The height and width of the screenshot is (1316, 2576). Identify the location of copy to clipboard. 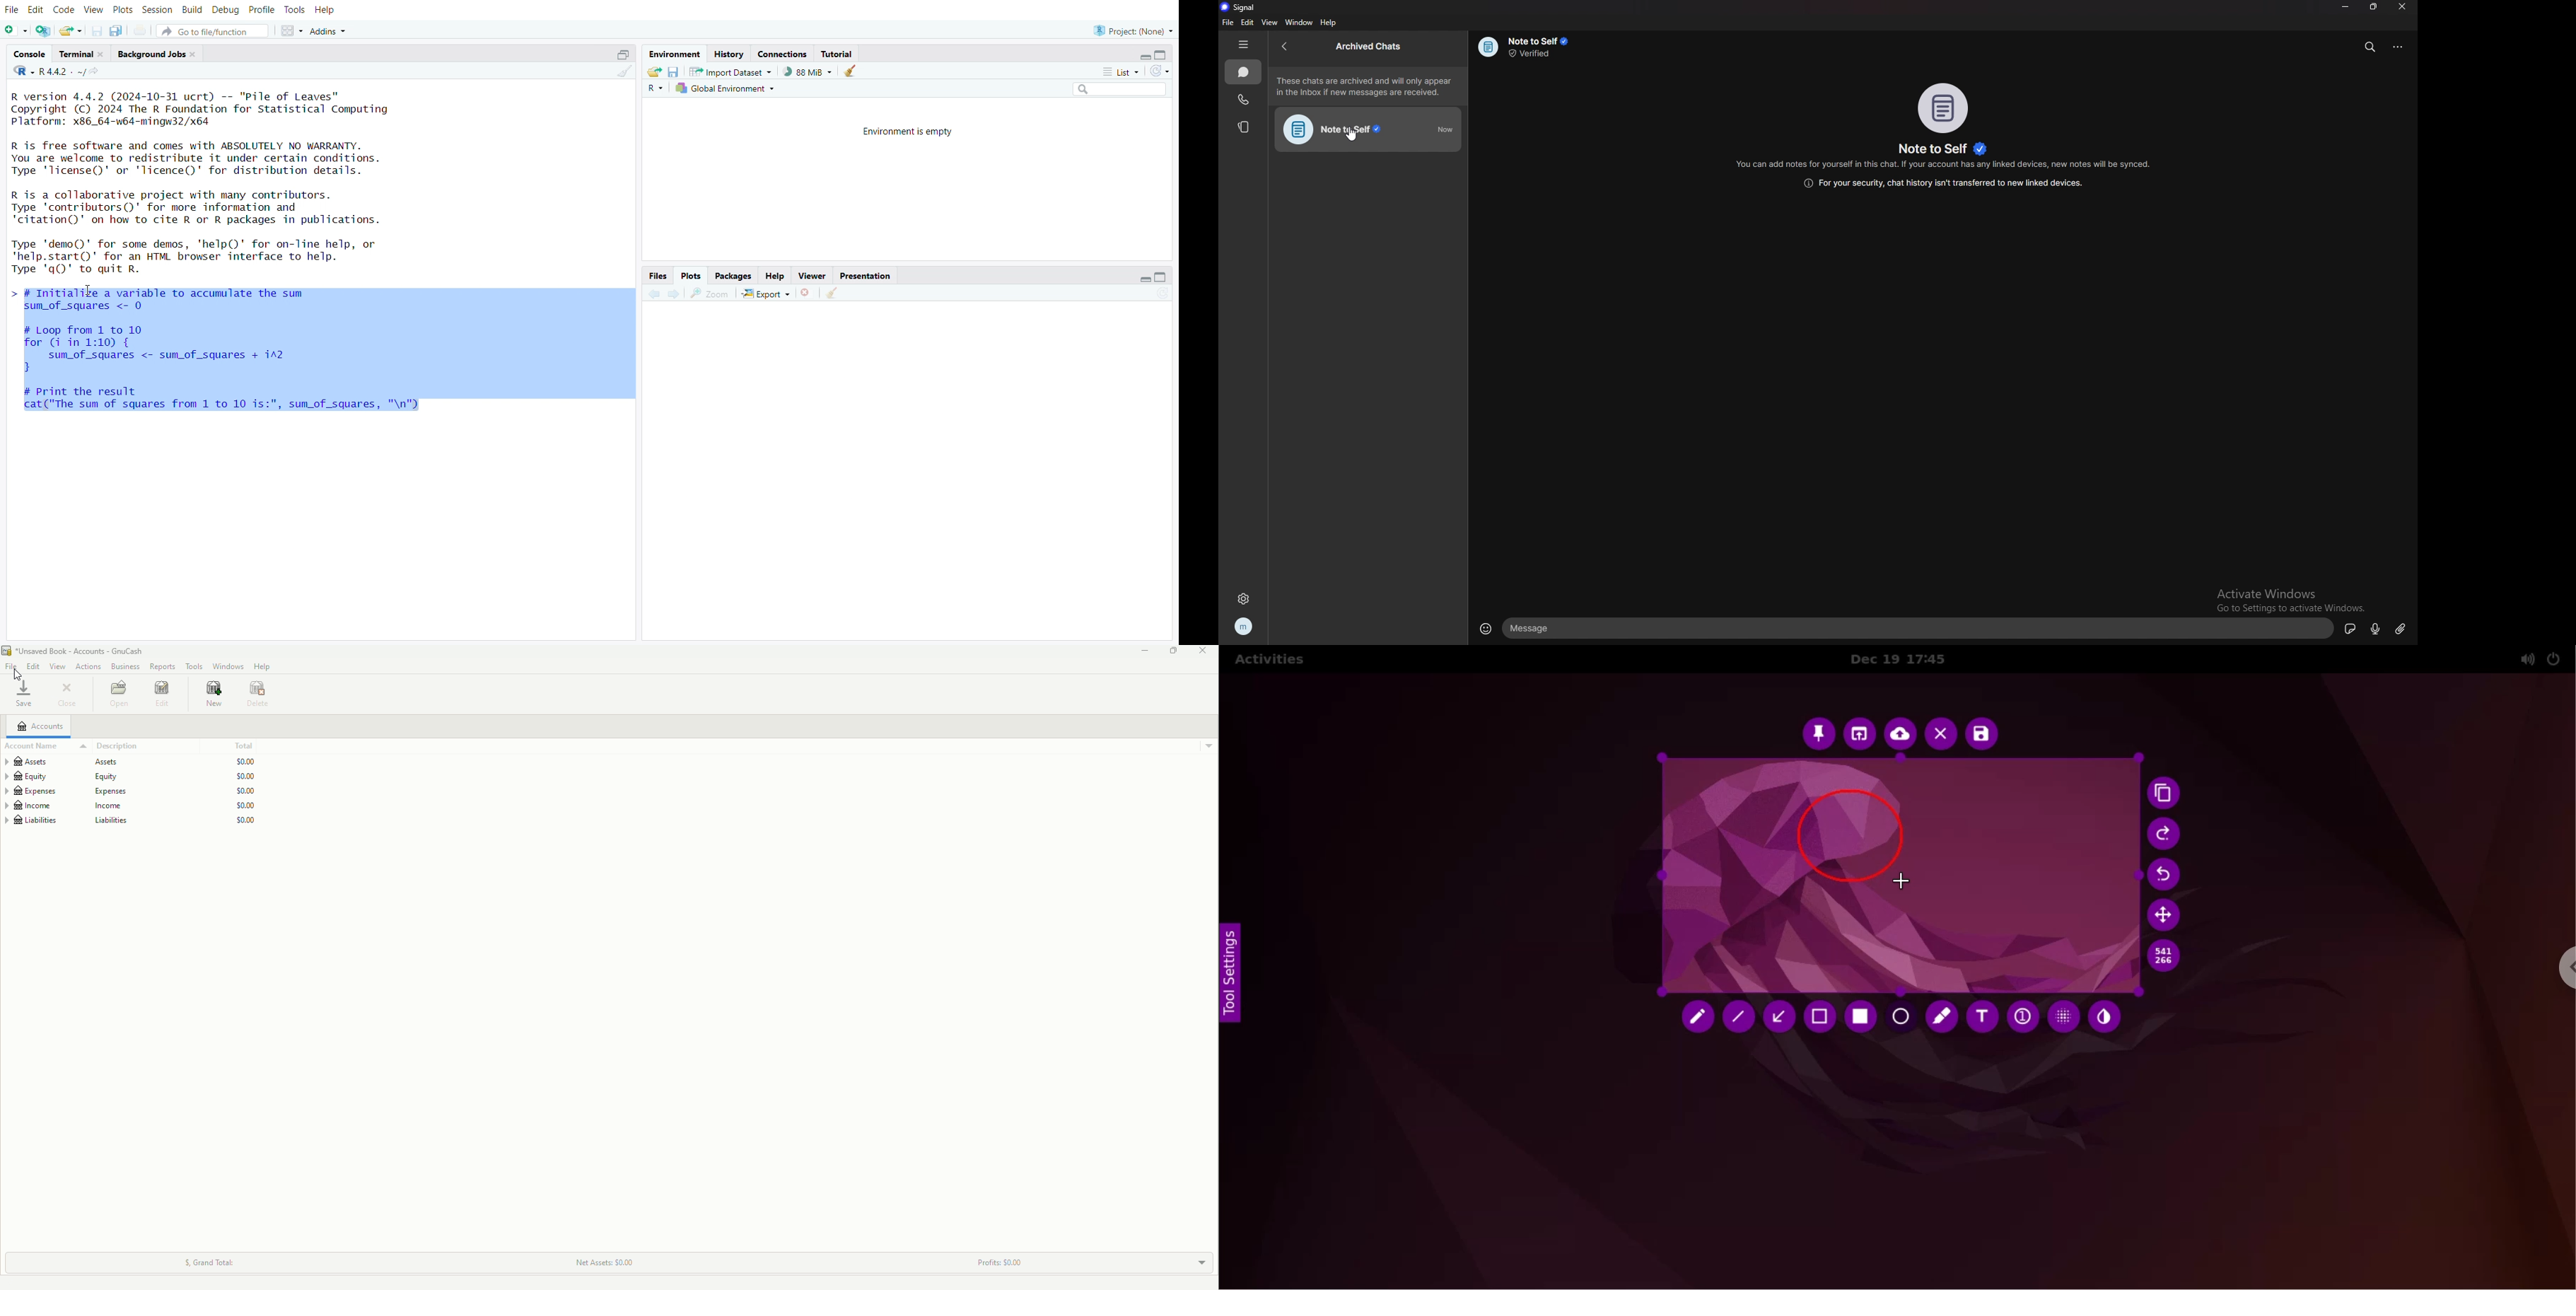
(2167, 795).